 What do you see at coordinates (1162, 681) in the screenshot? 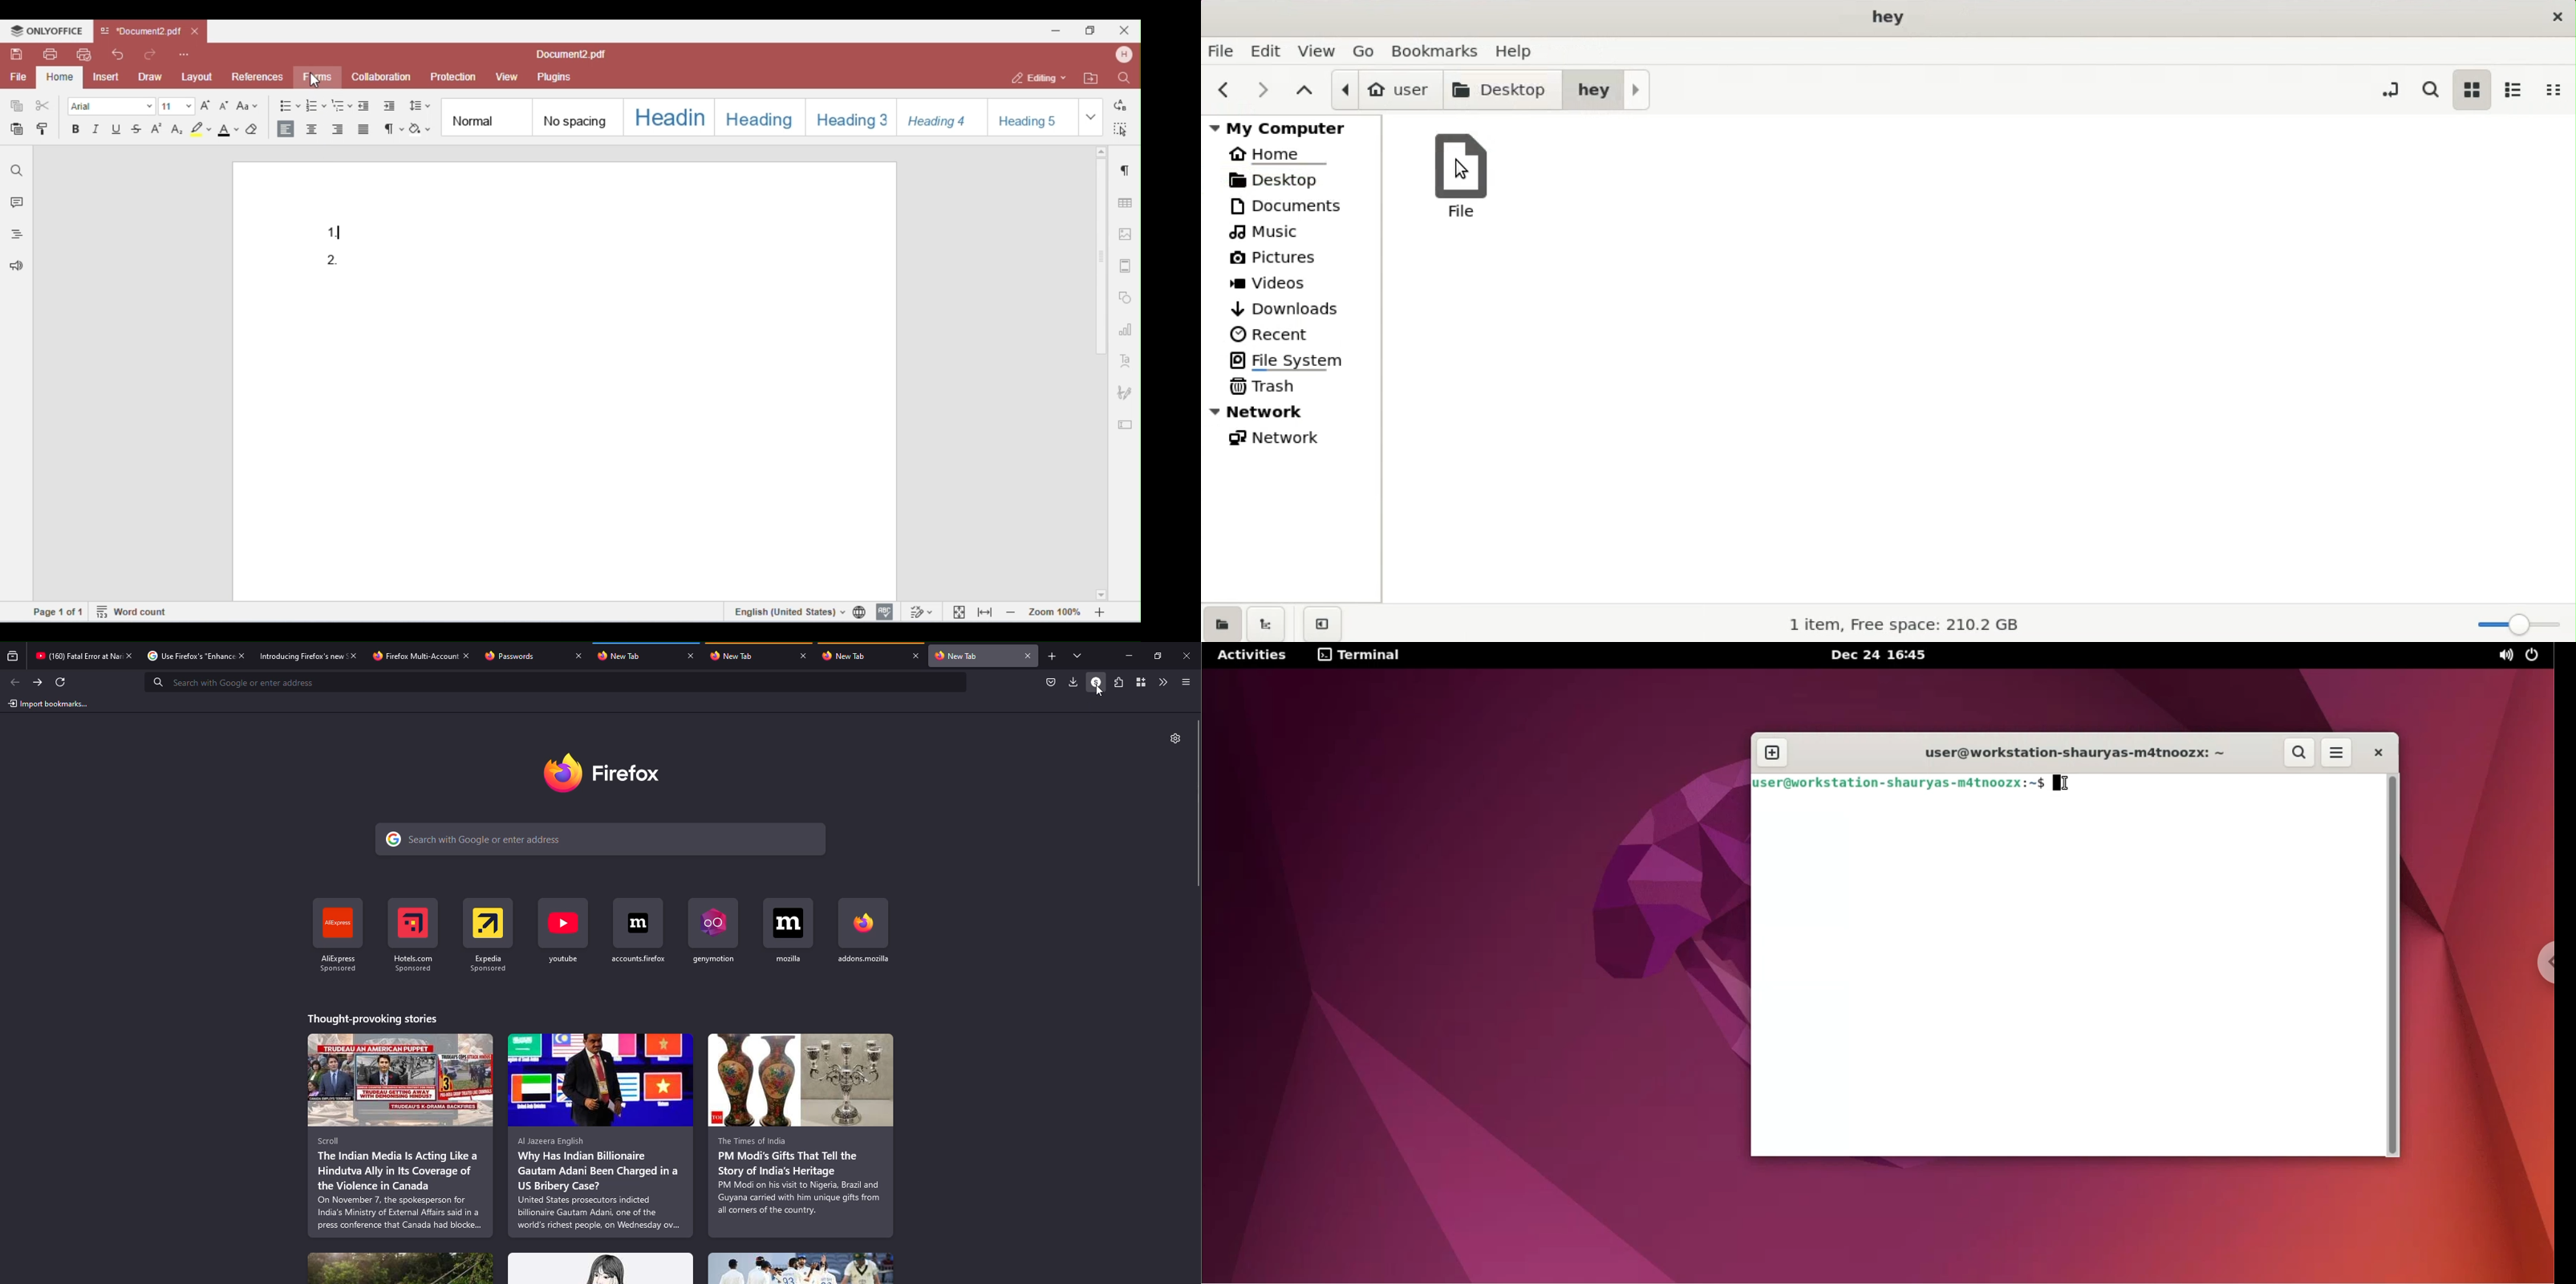
I see `more tools` at bounding box center [1162, 681].